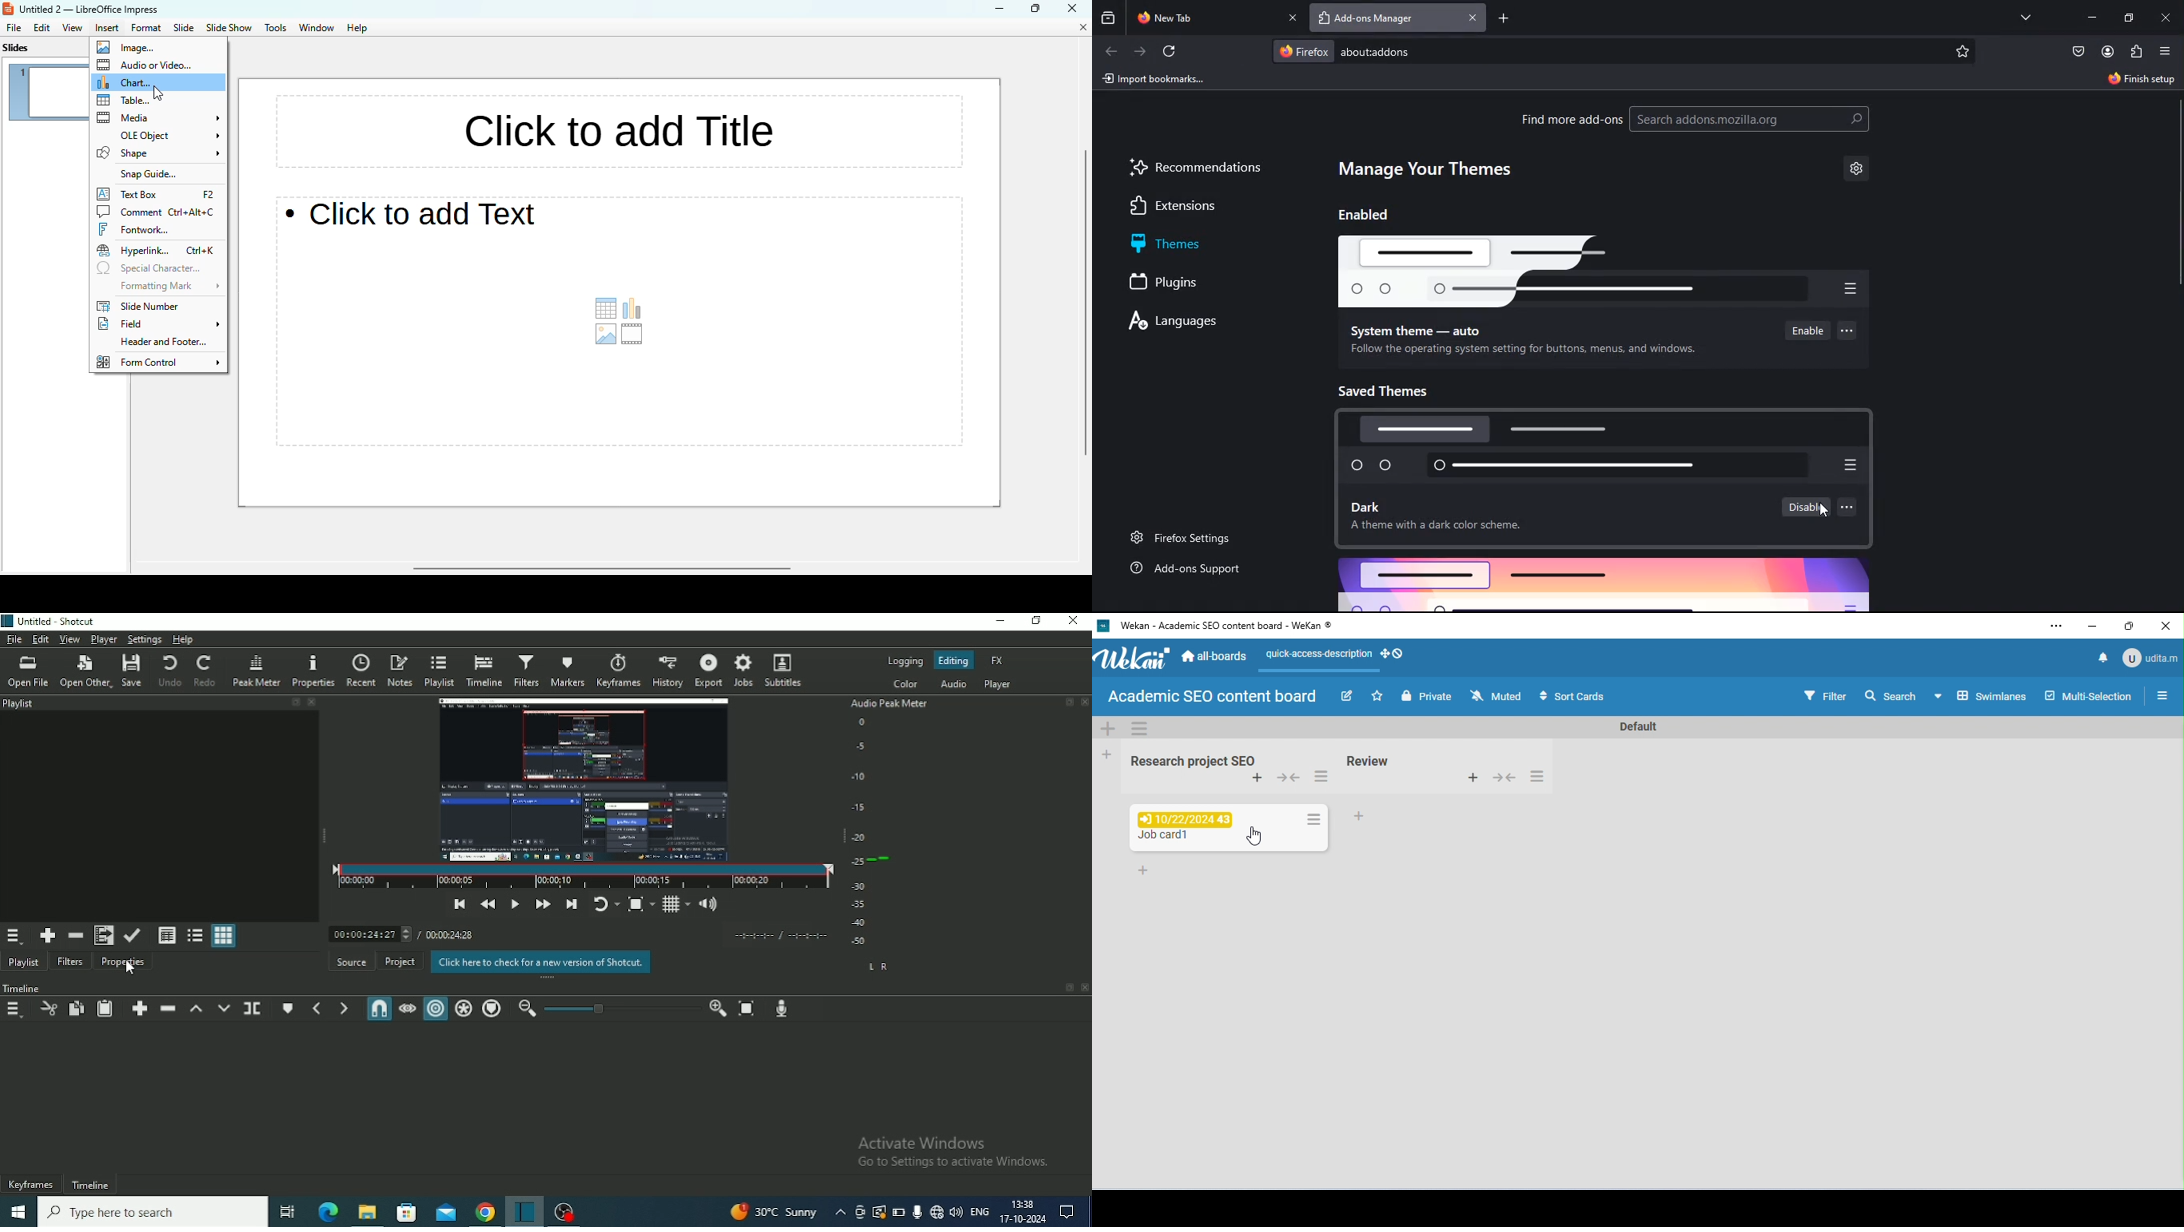 This screenshot has width=2184, height=1232. I want to click on Resize, so click(842, 836).